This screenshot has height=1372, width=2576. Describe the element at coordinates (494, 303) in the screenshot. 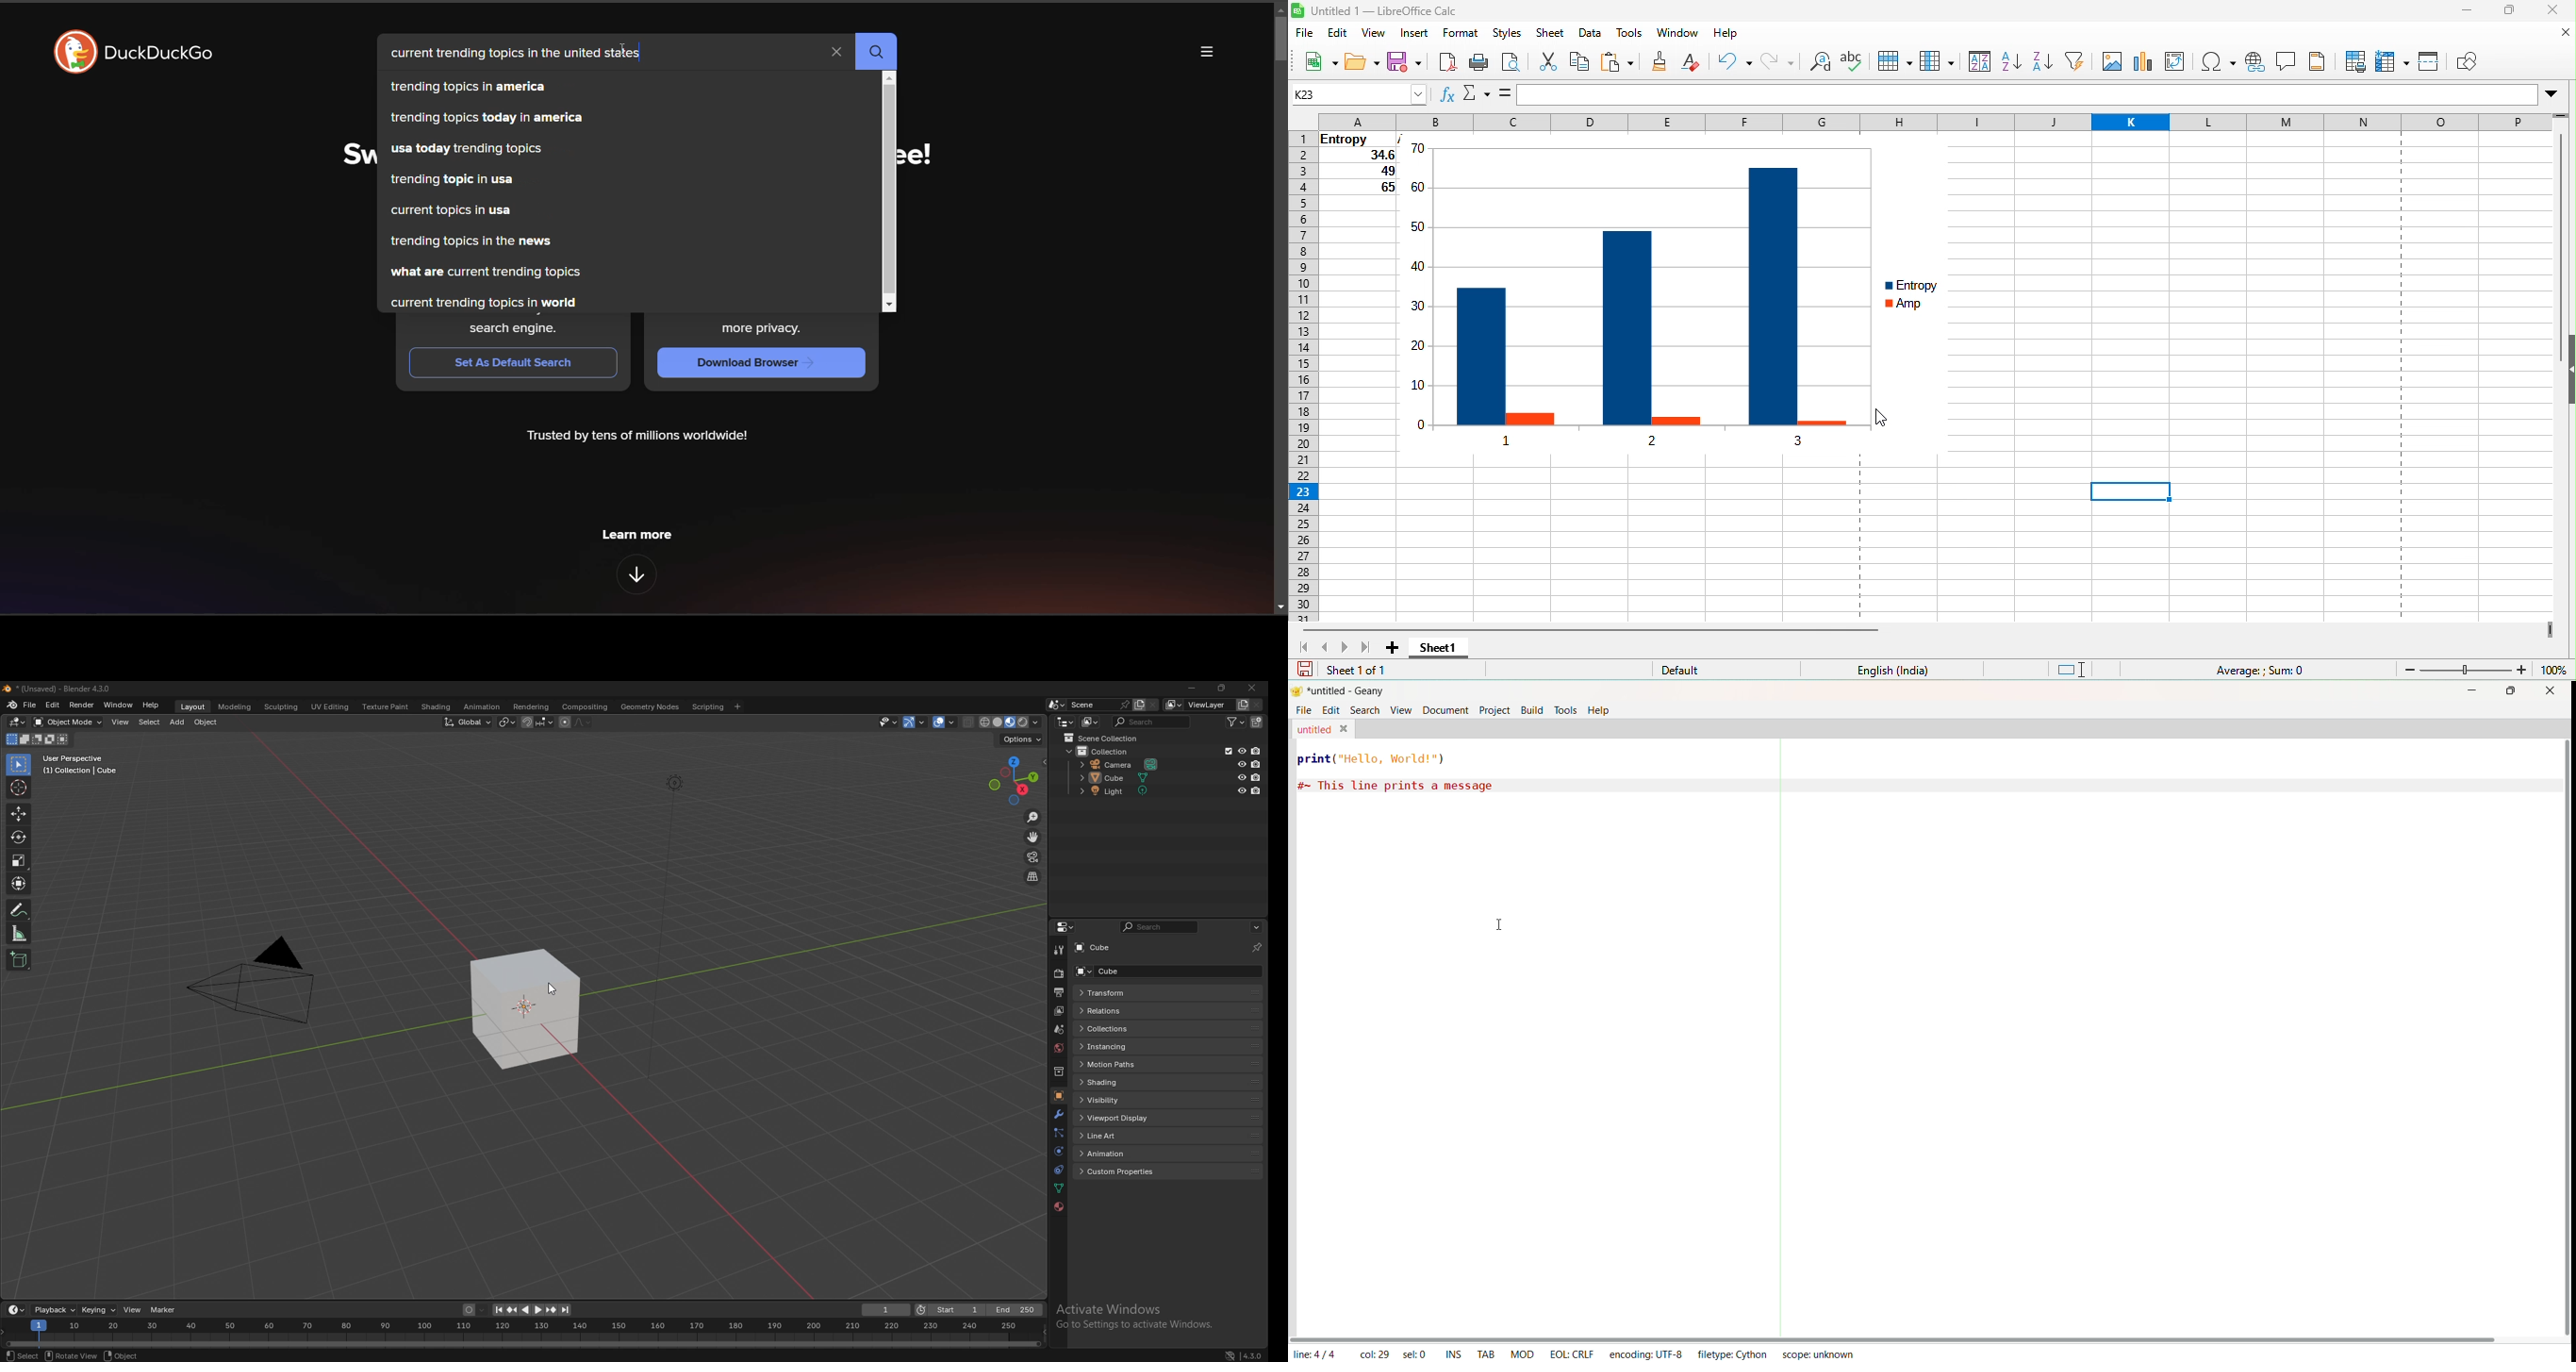

I see `current trending topics in world` at that location.